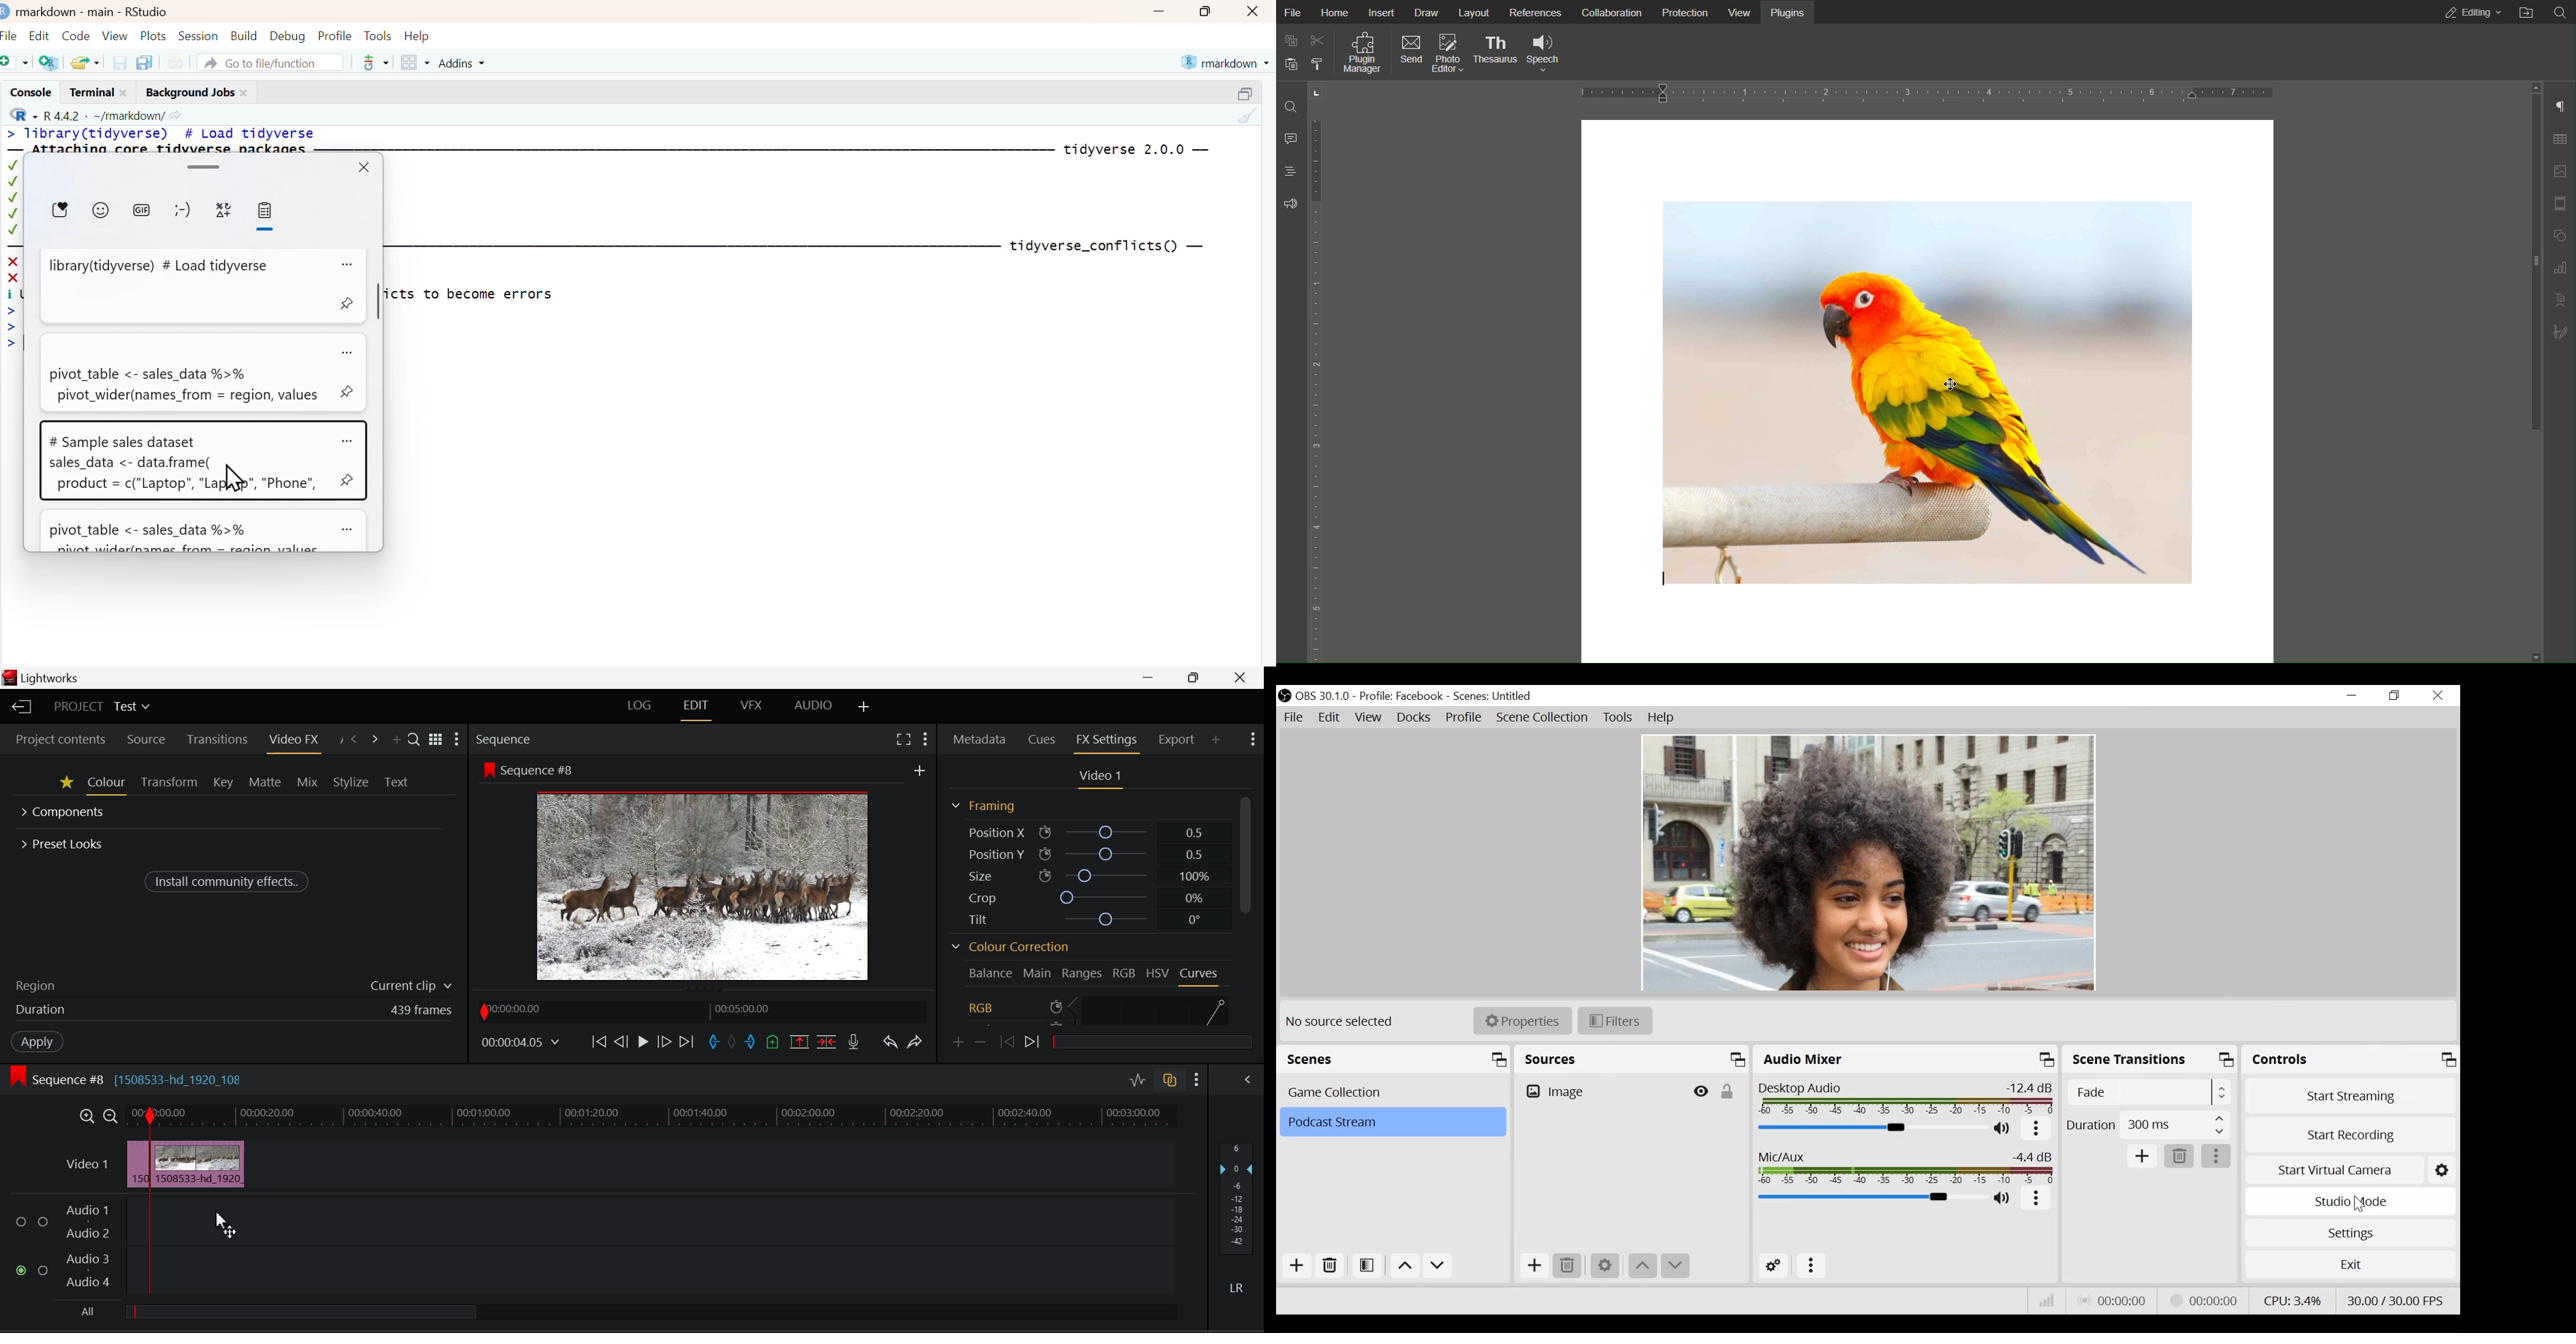  Describe the element at coordinates (60, 212) in the screenshot. I see `stickers` at that location.